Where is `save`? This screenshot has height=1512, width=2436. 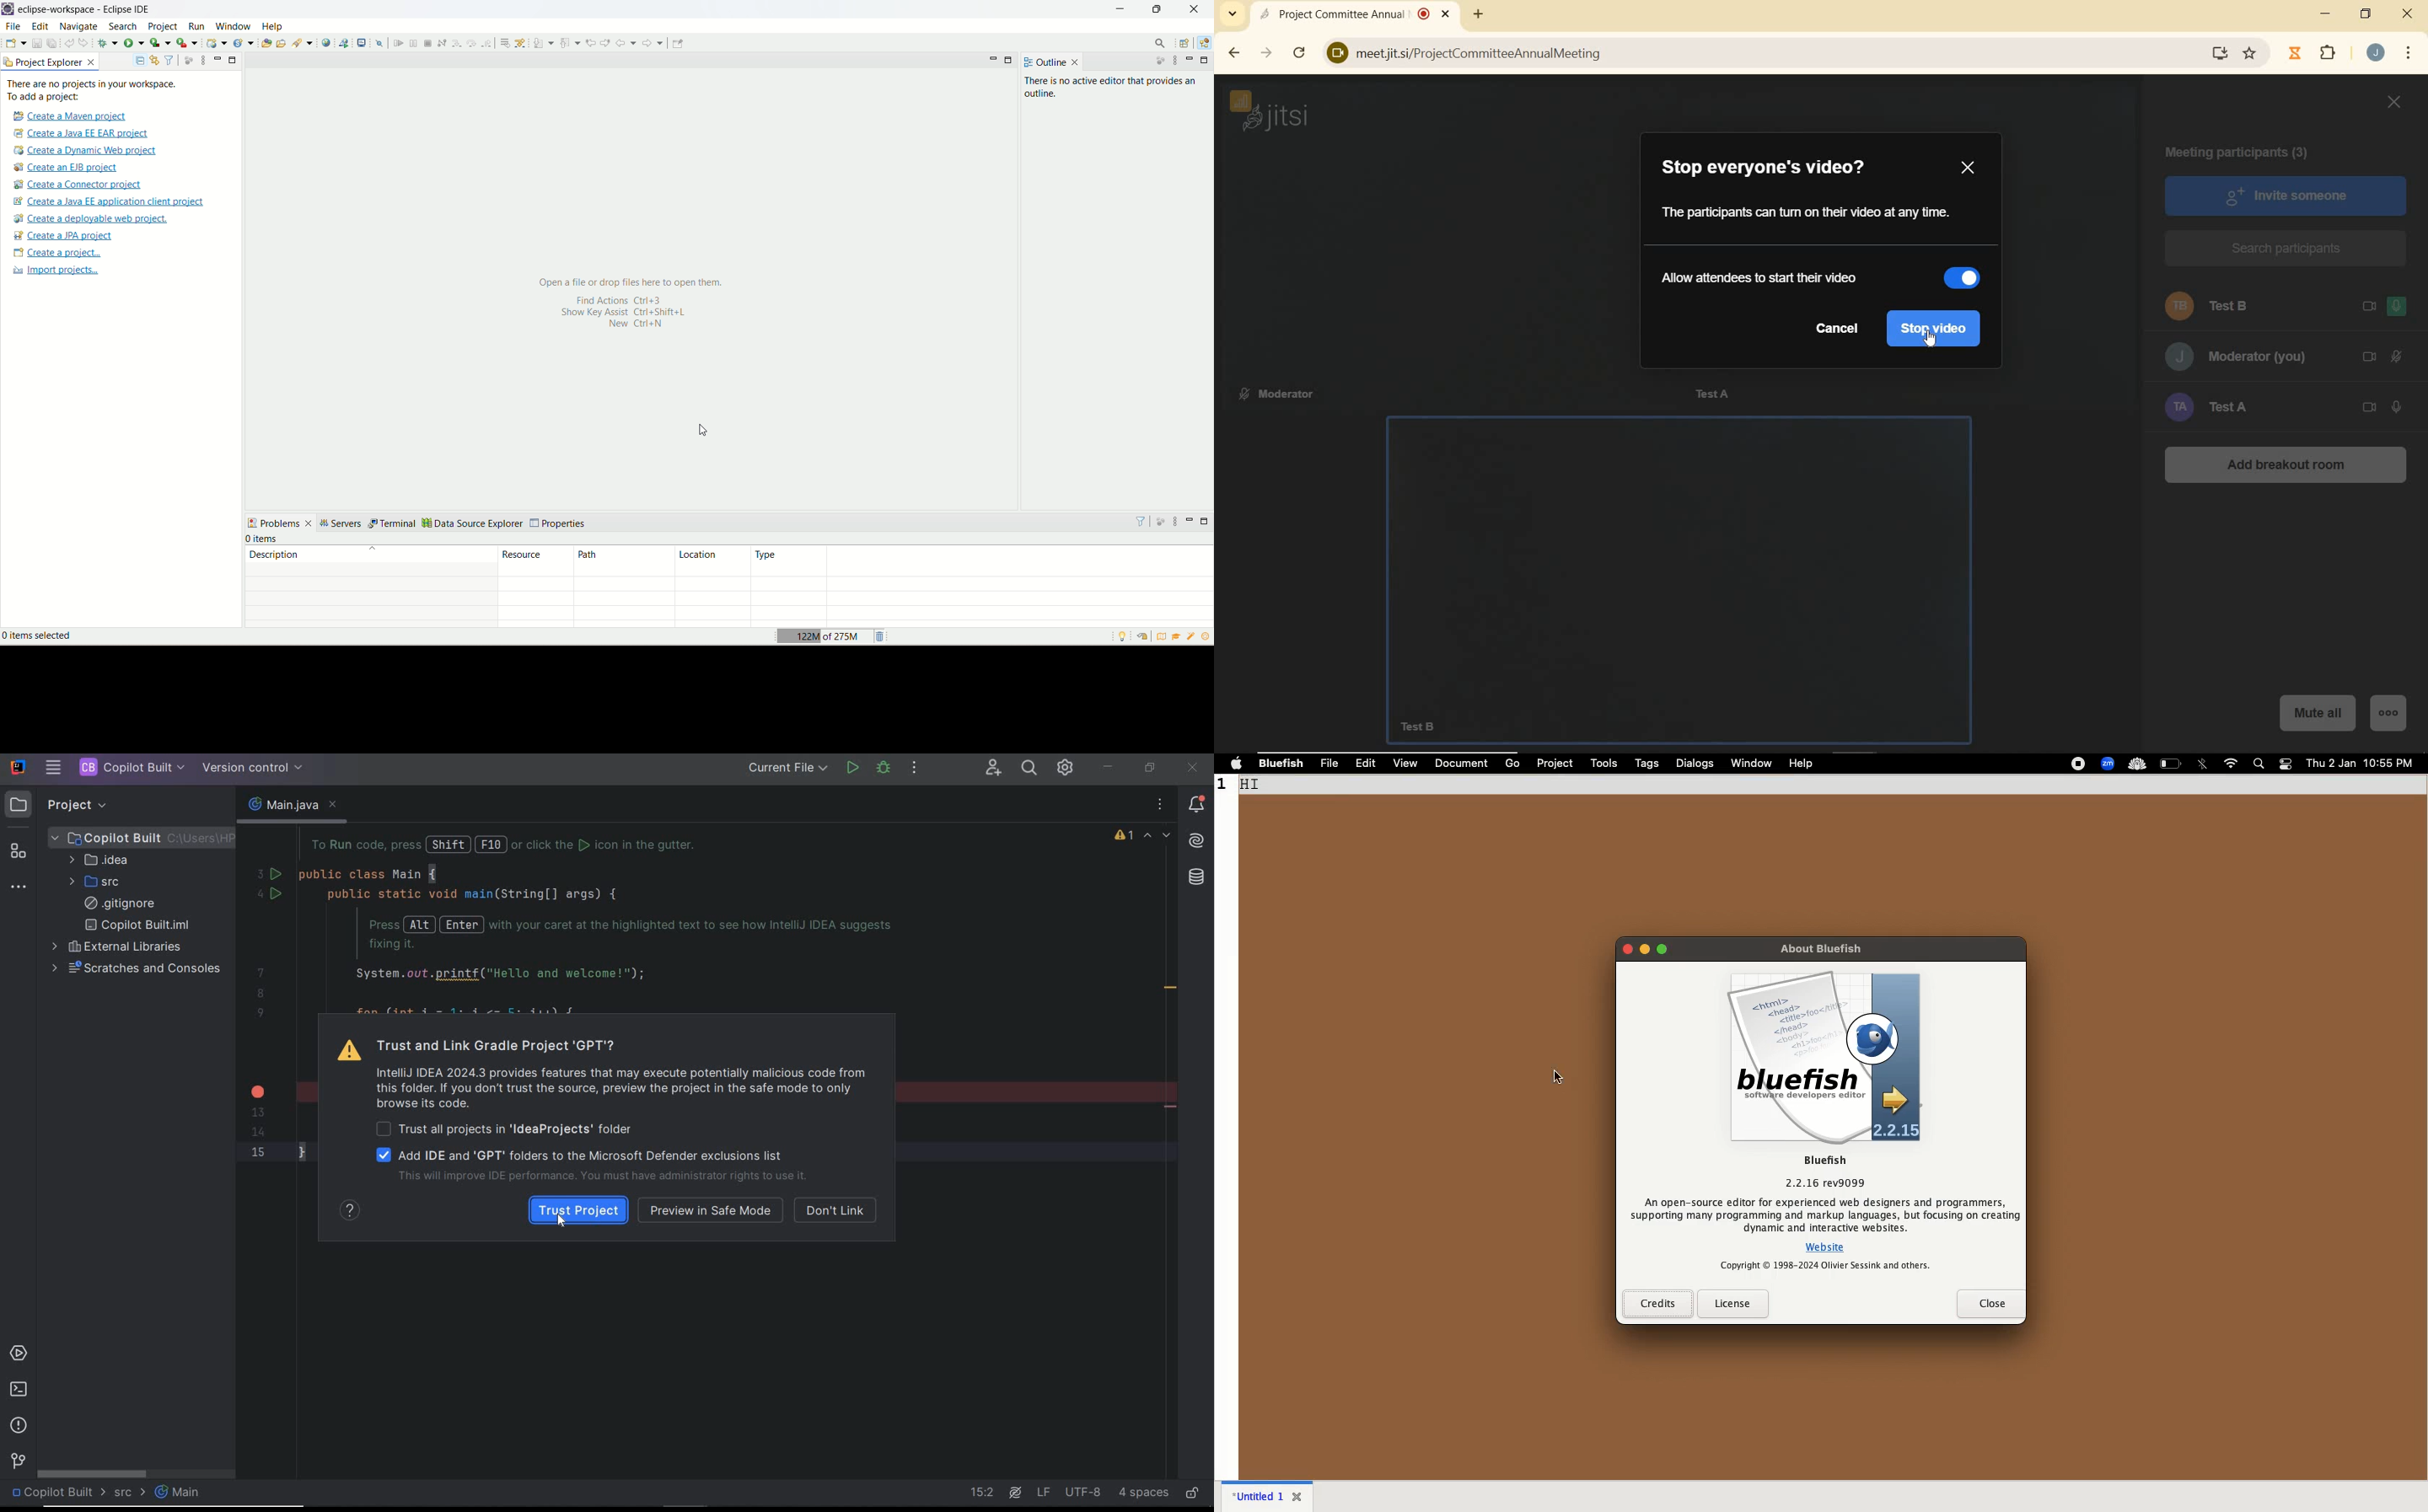 save is located at coordinates (37, 42).